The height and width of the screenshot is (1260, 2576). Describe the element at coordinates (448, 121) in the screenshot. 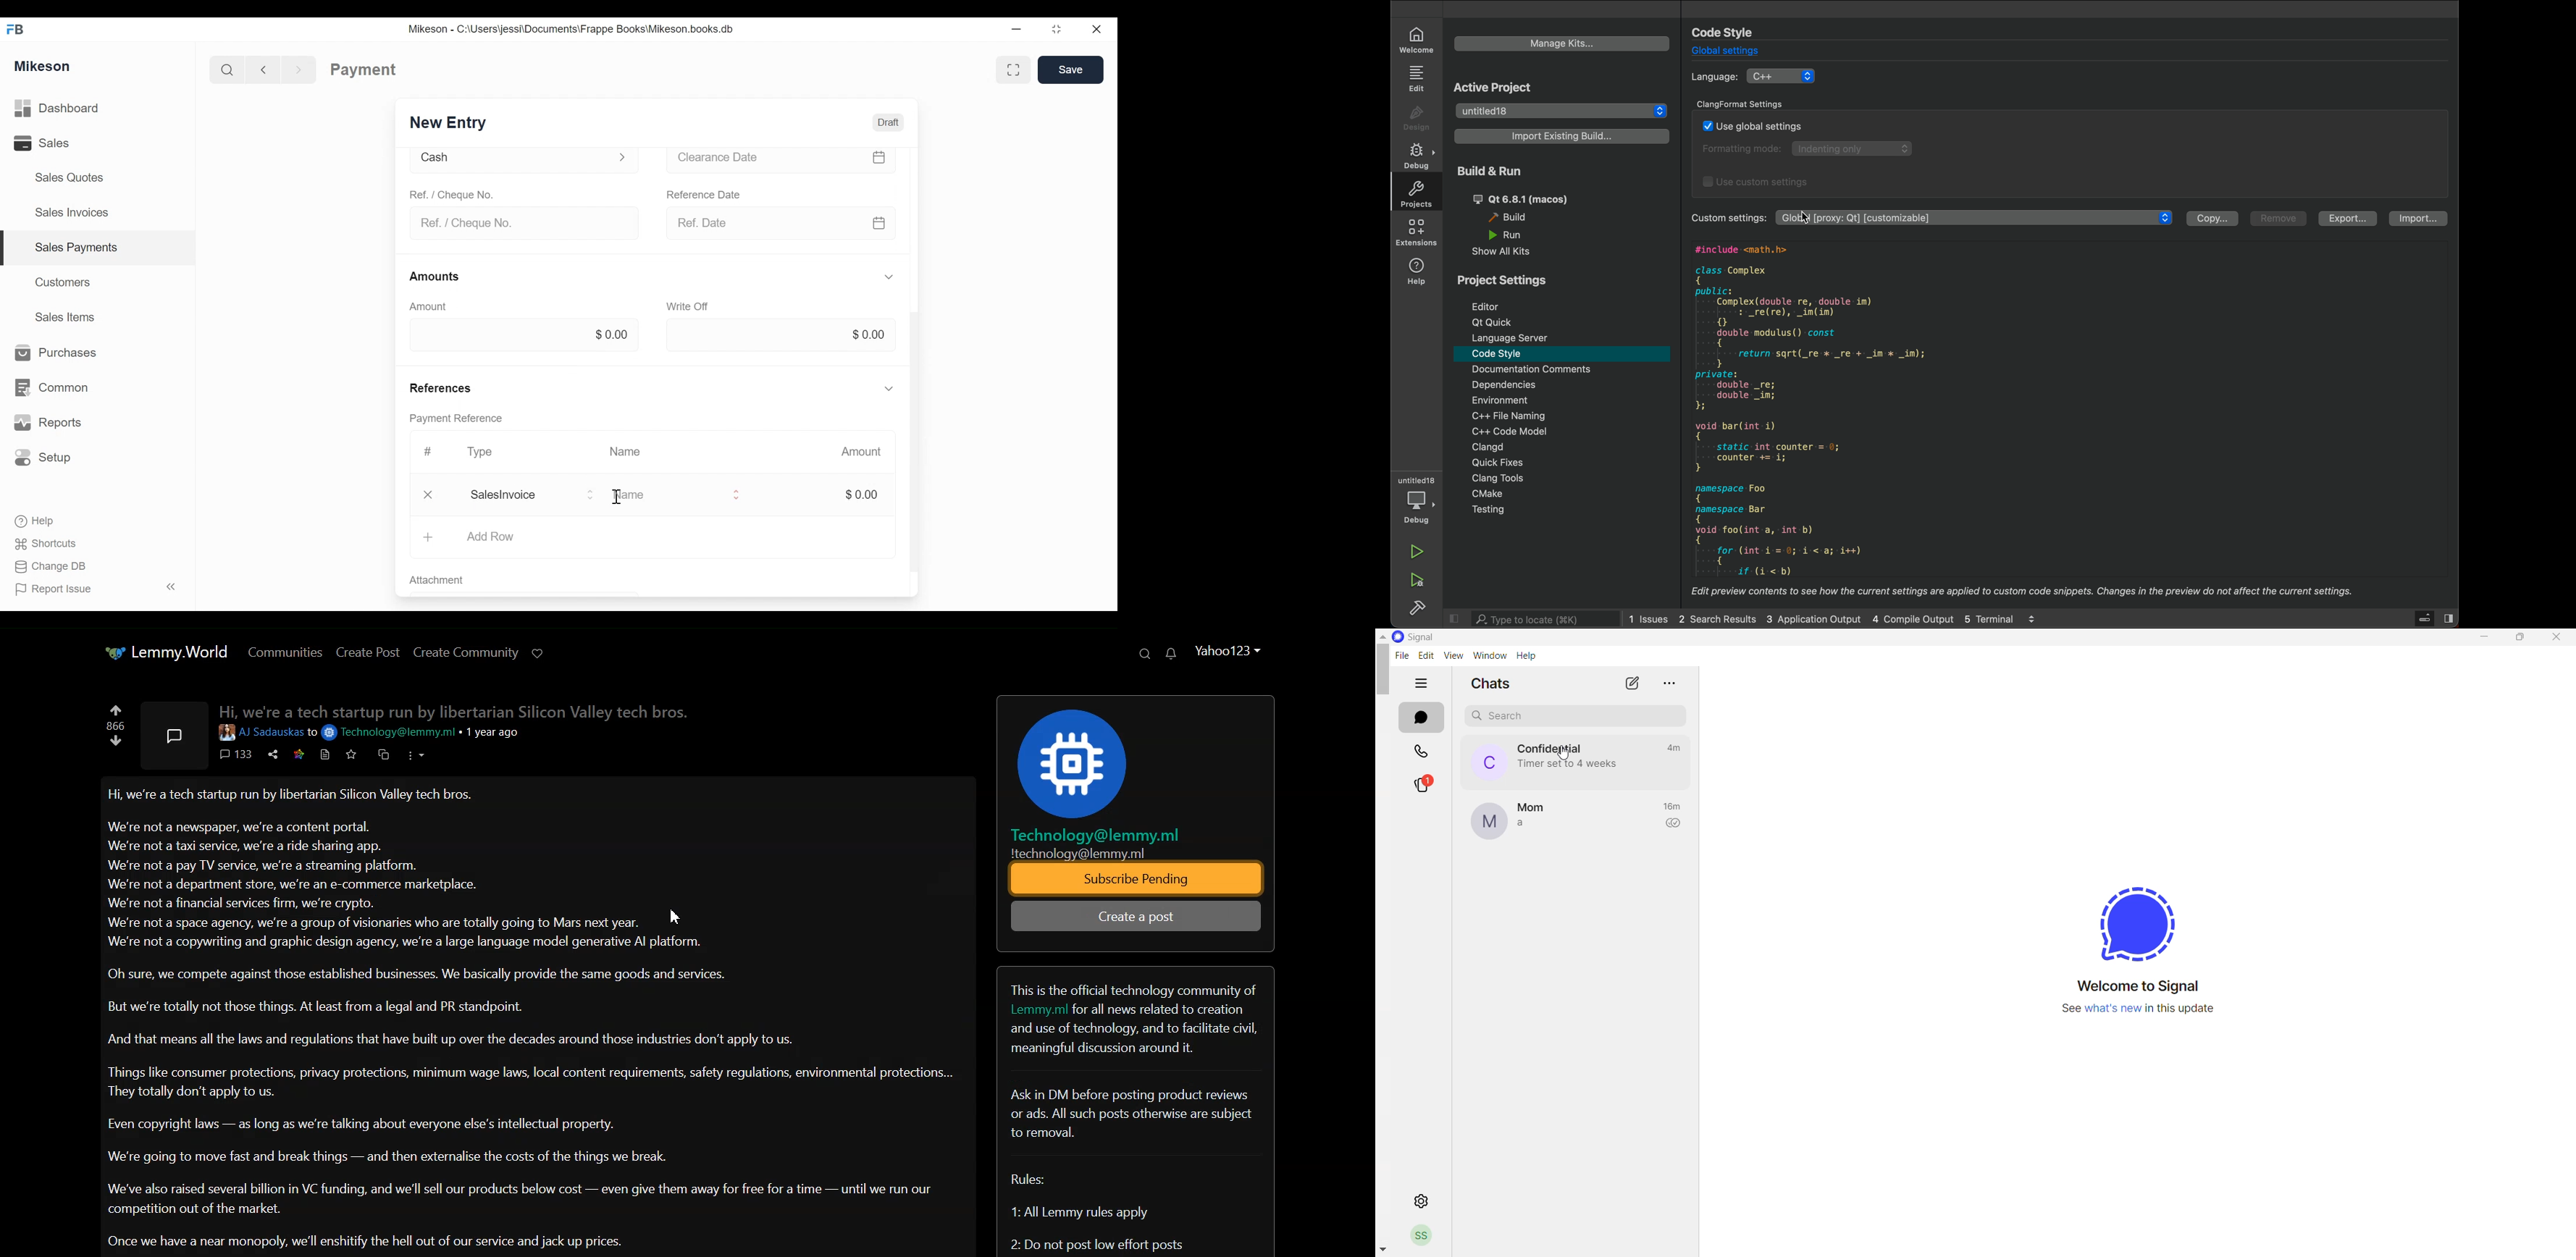

I see `New Entry` at that location.